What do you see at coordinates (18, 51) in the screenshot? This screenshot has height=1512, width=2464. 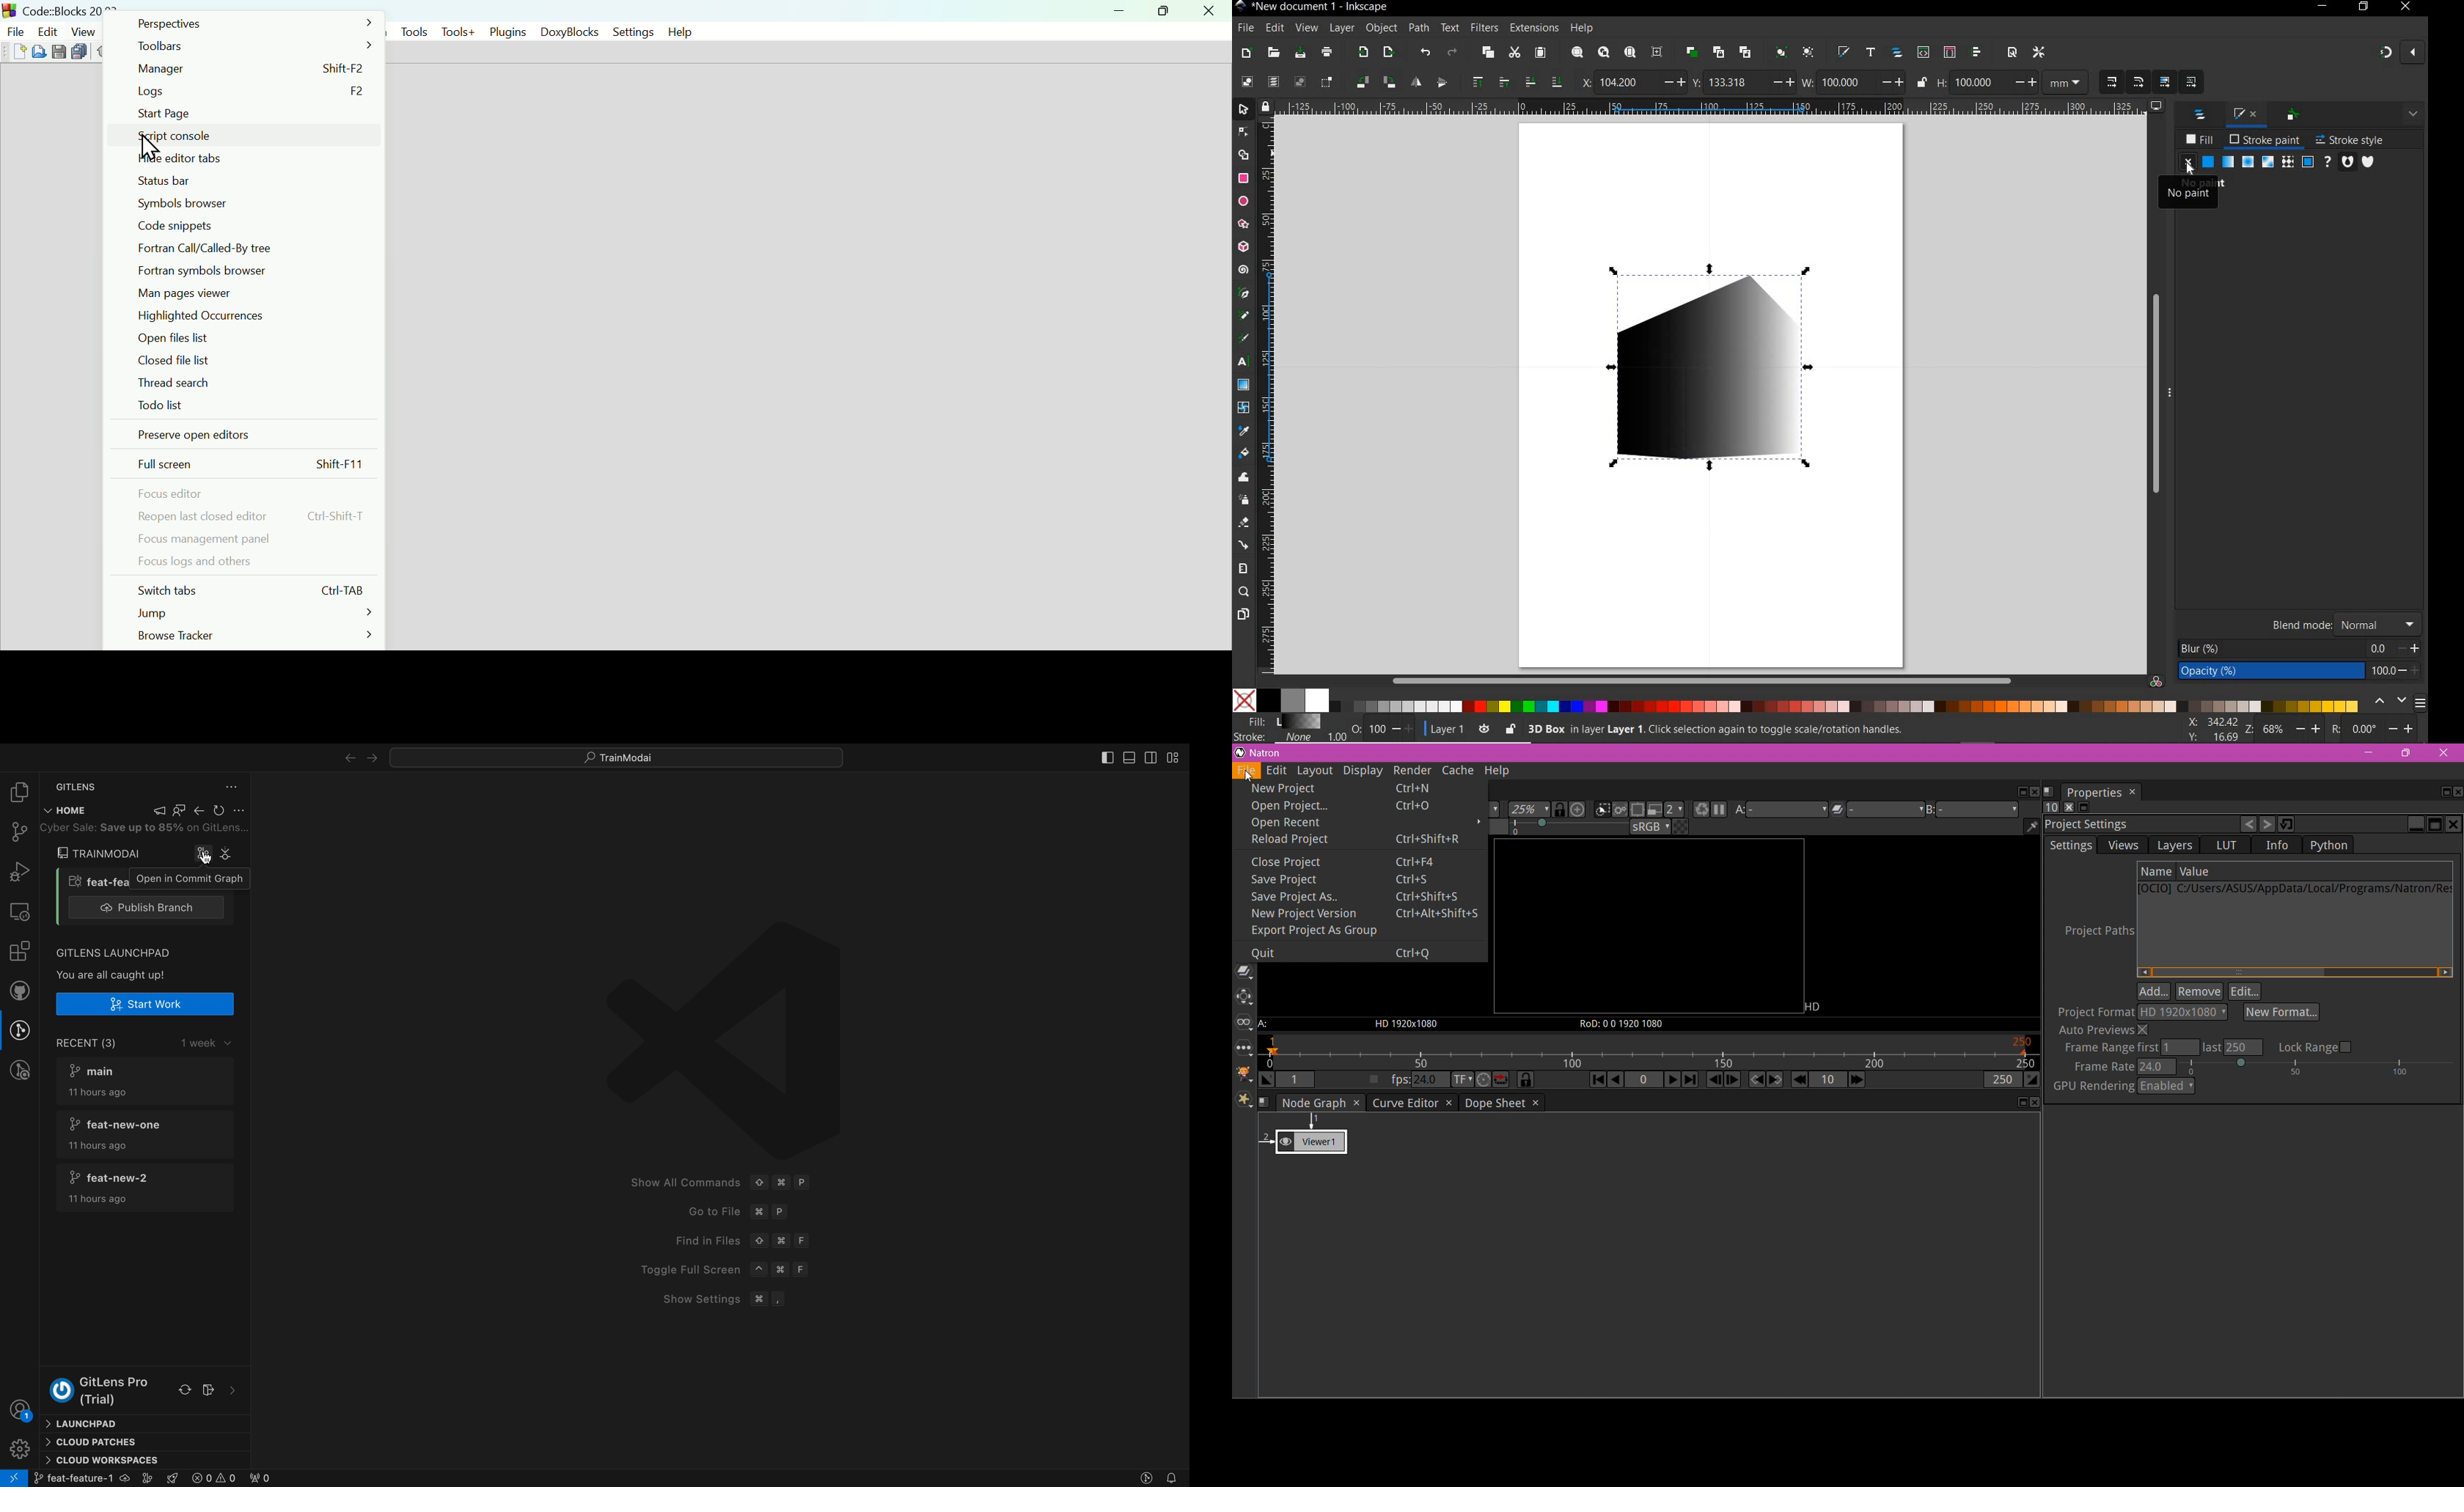 I see `New file` at bounding box center [18, 51].